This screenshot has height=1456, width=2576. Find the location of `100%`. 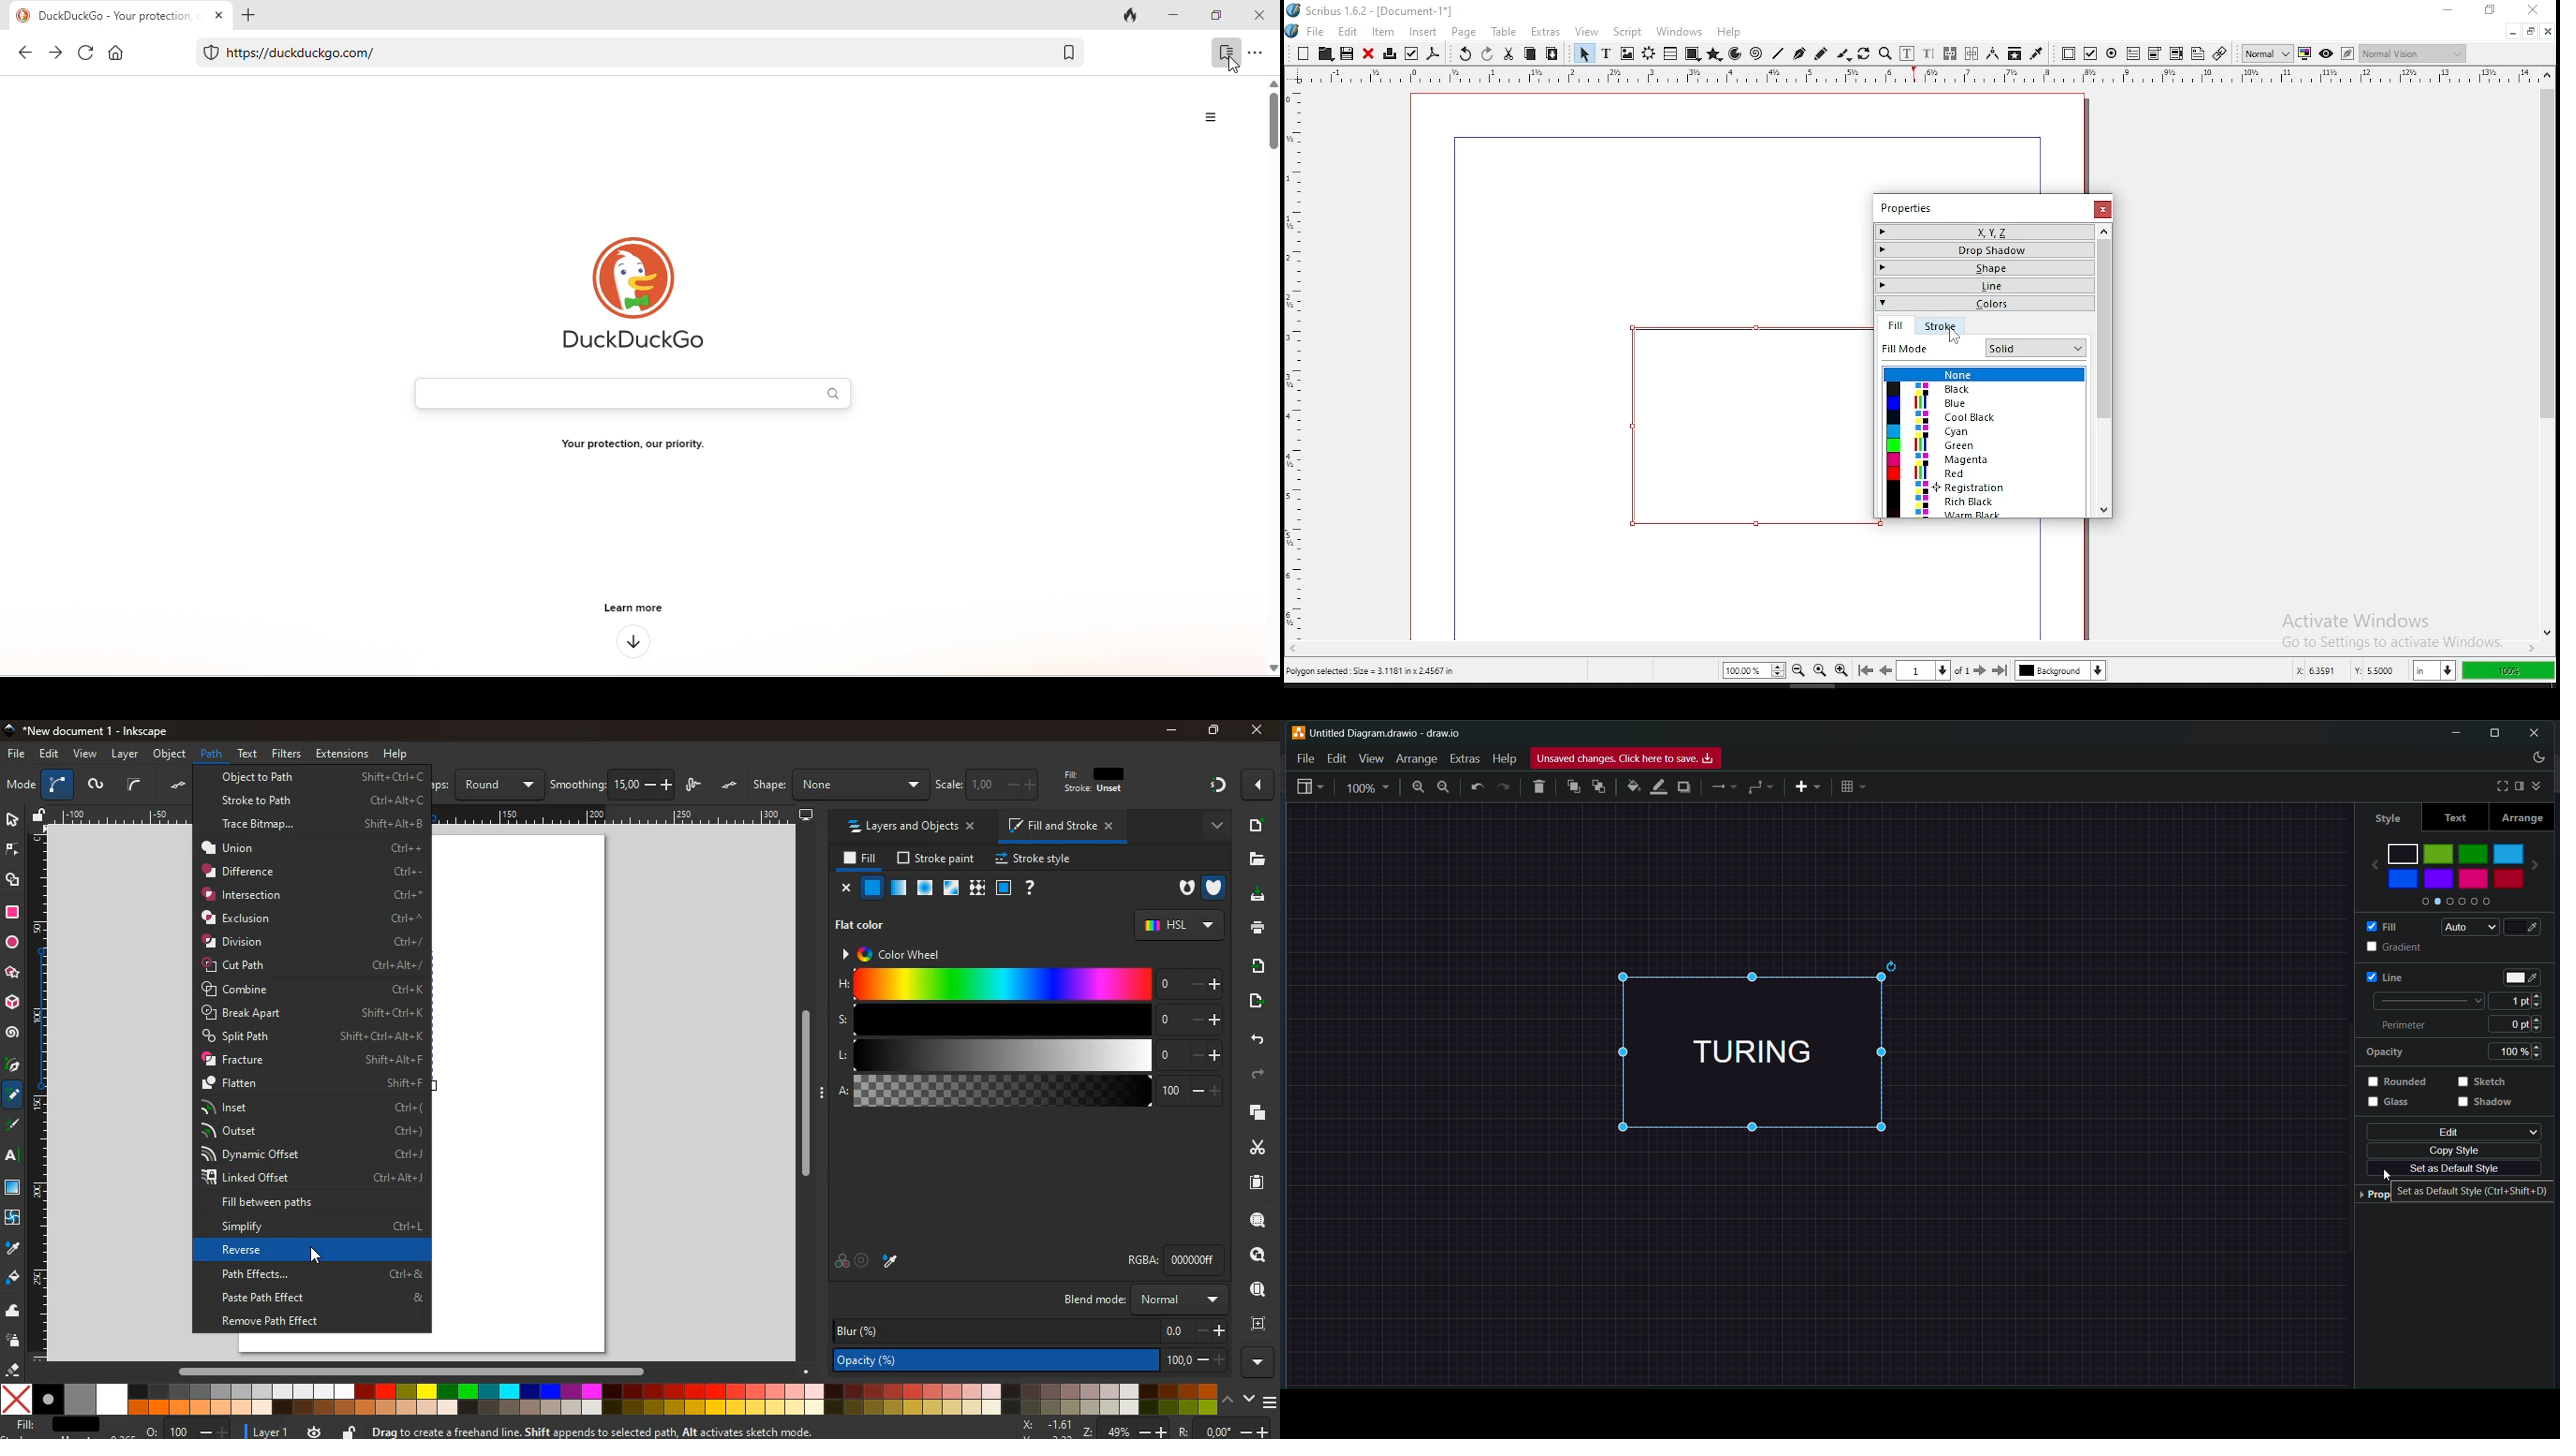

100% is located at coordinates (2508, 671).